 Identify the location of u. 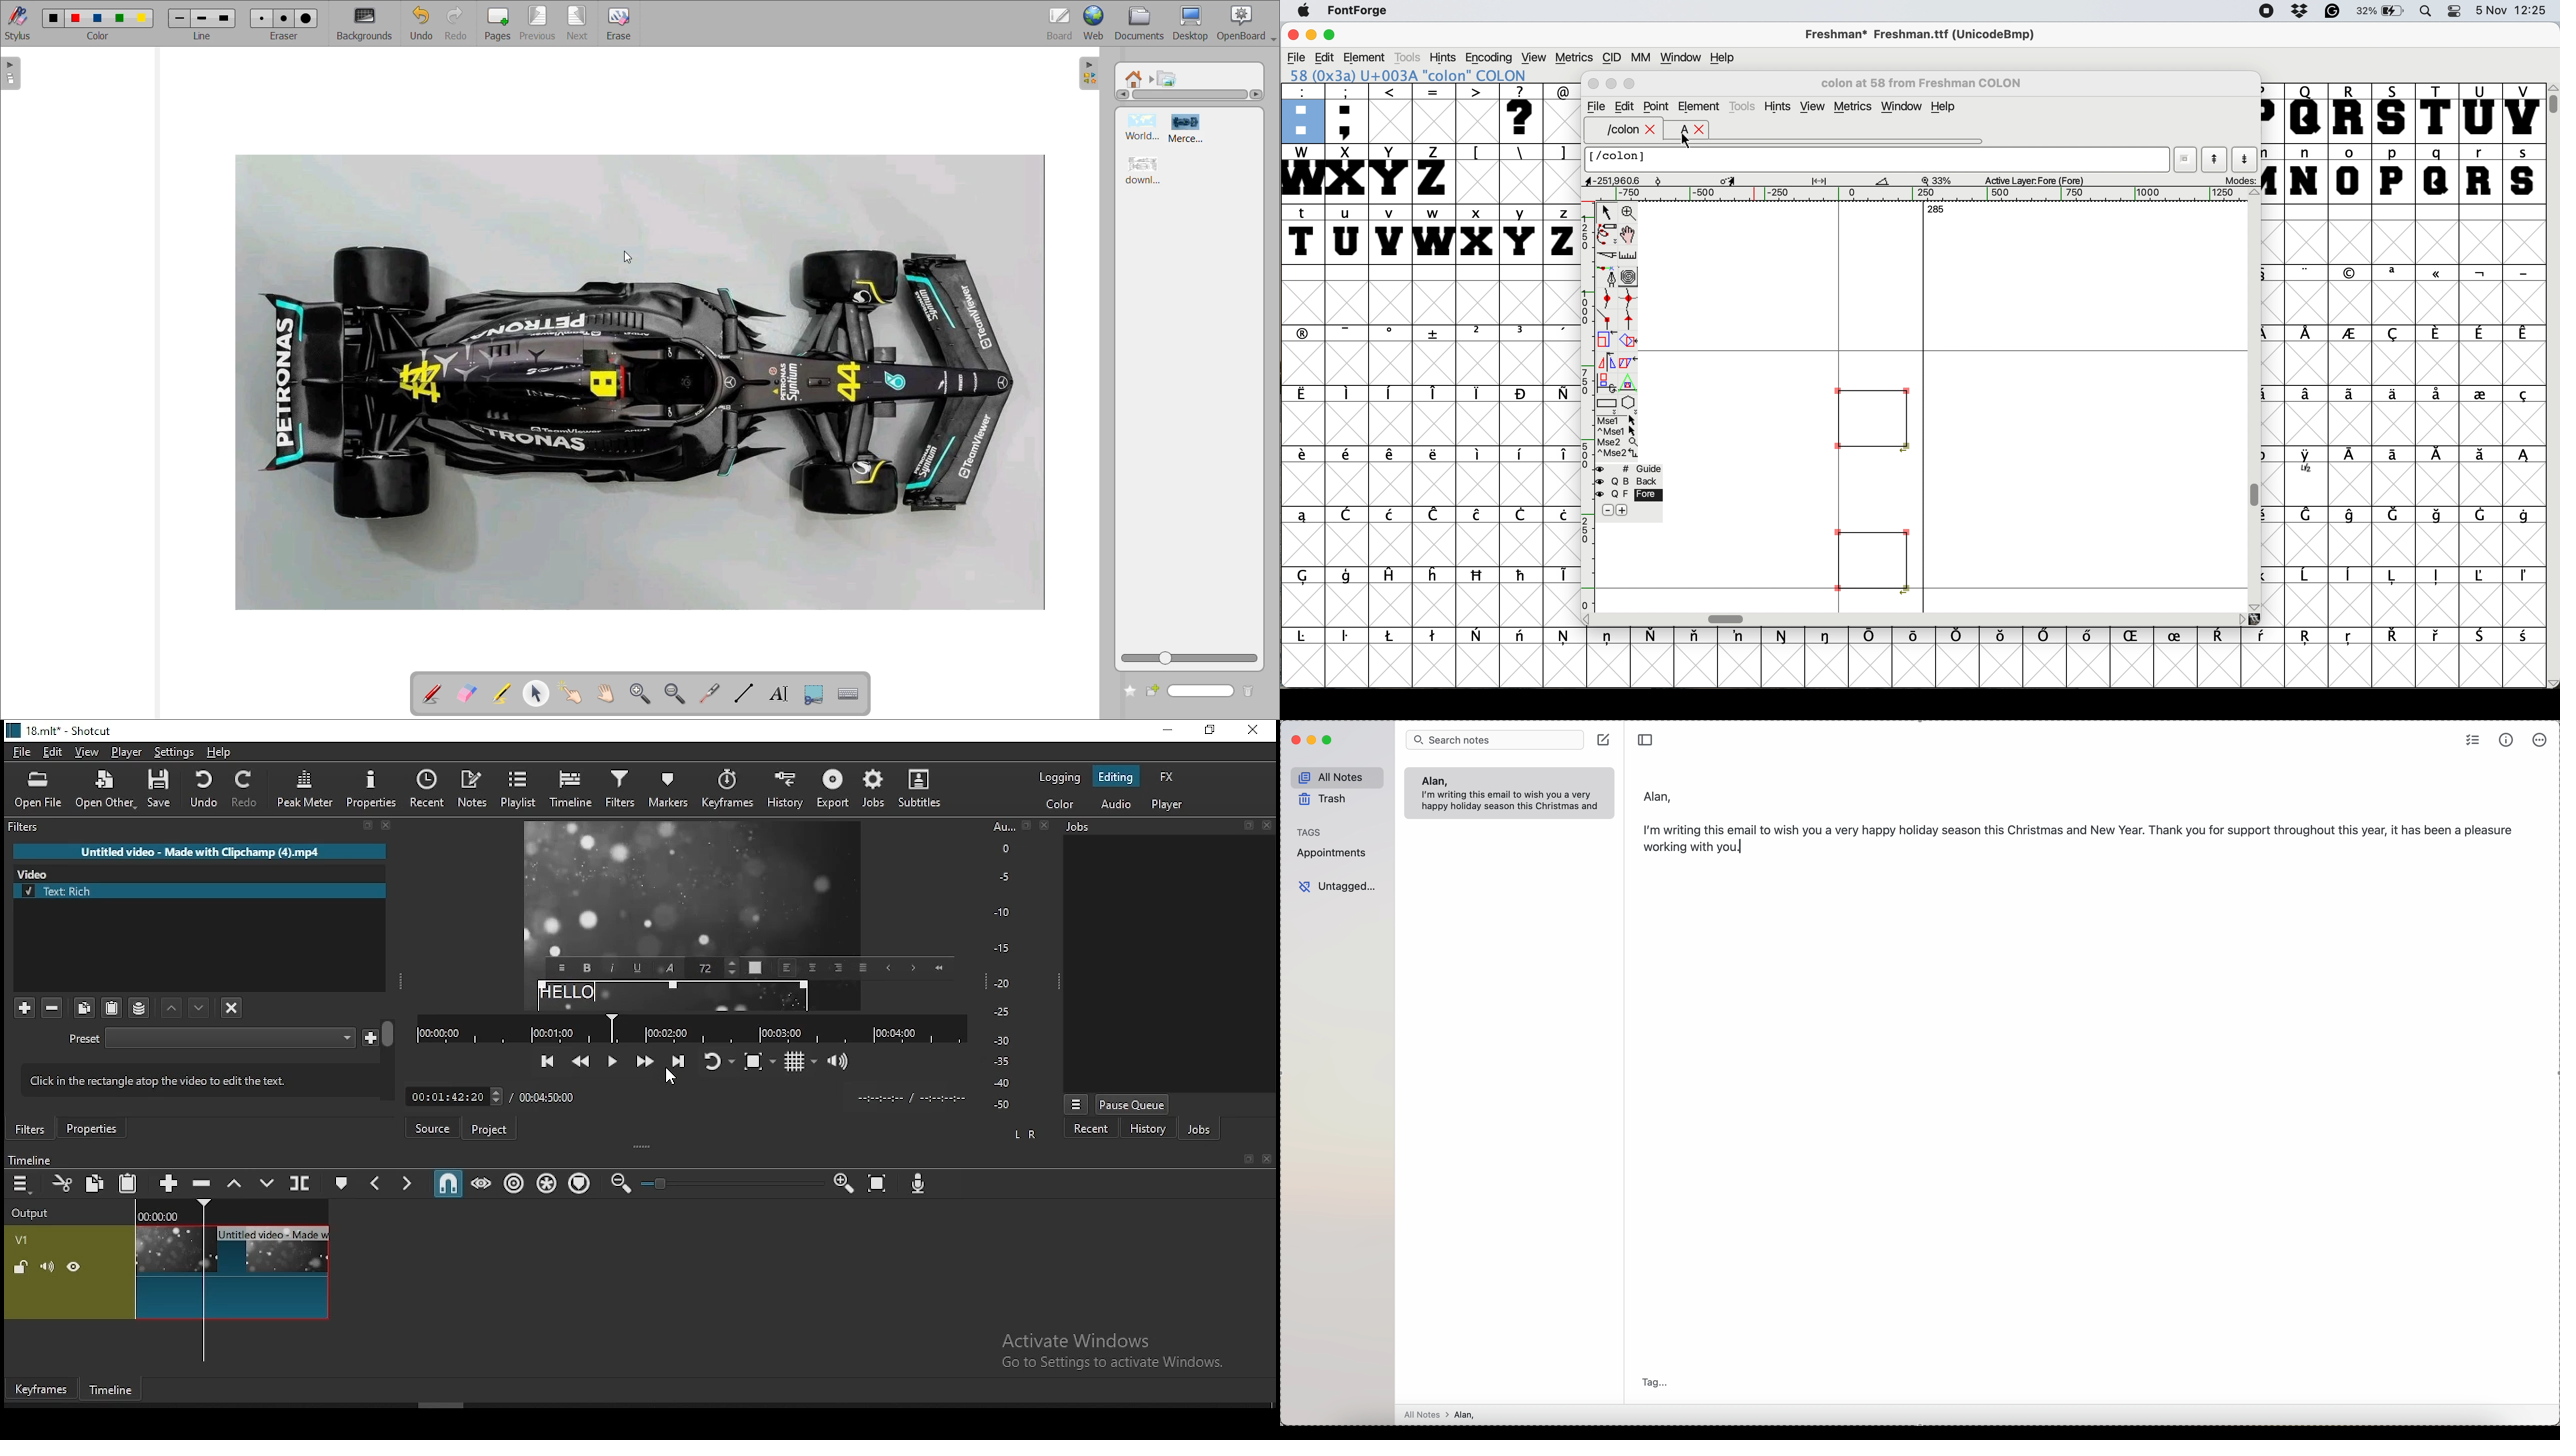
(1346, 235).